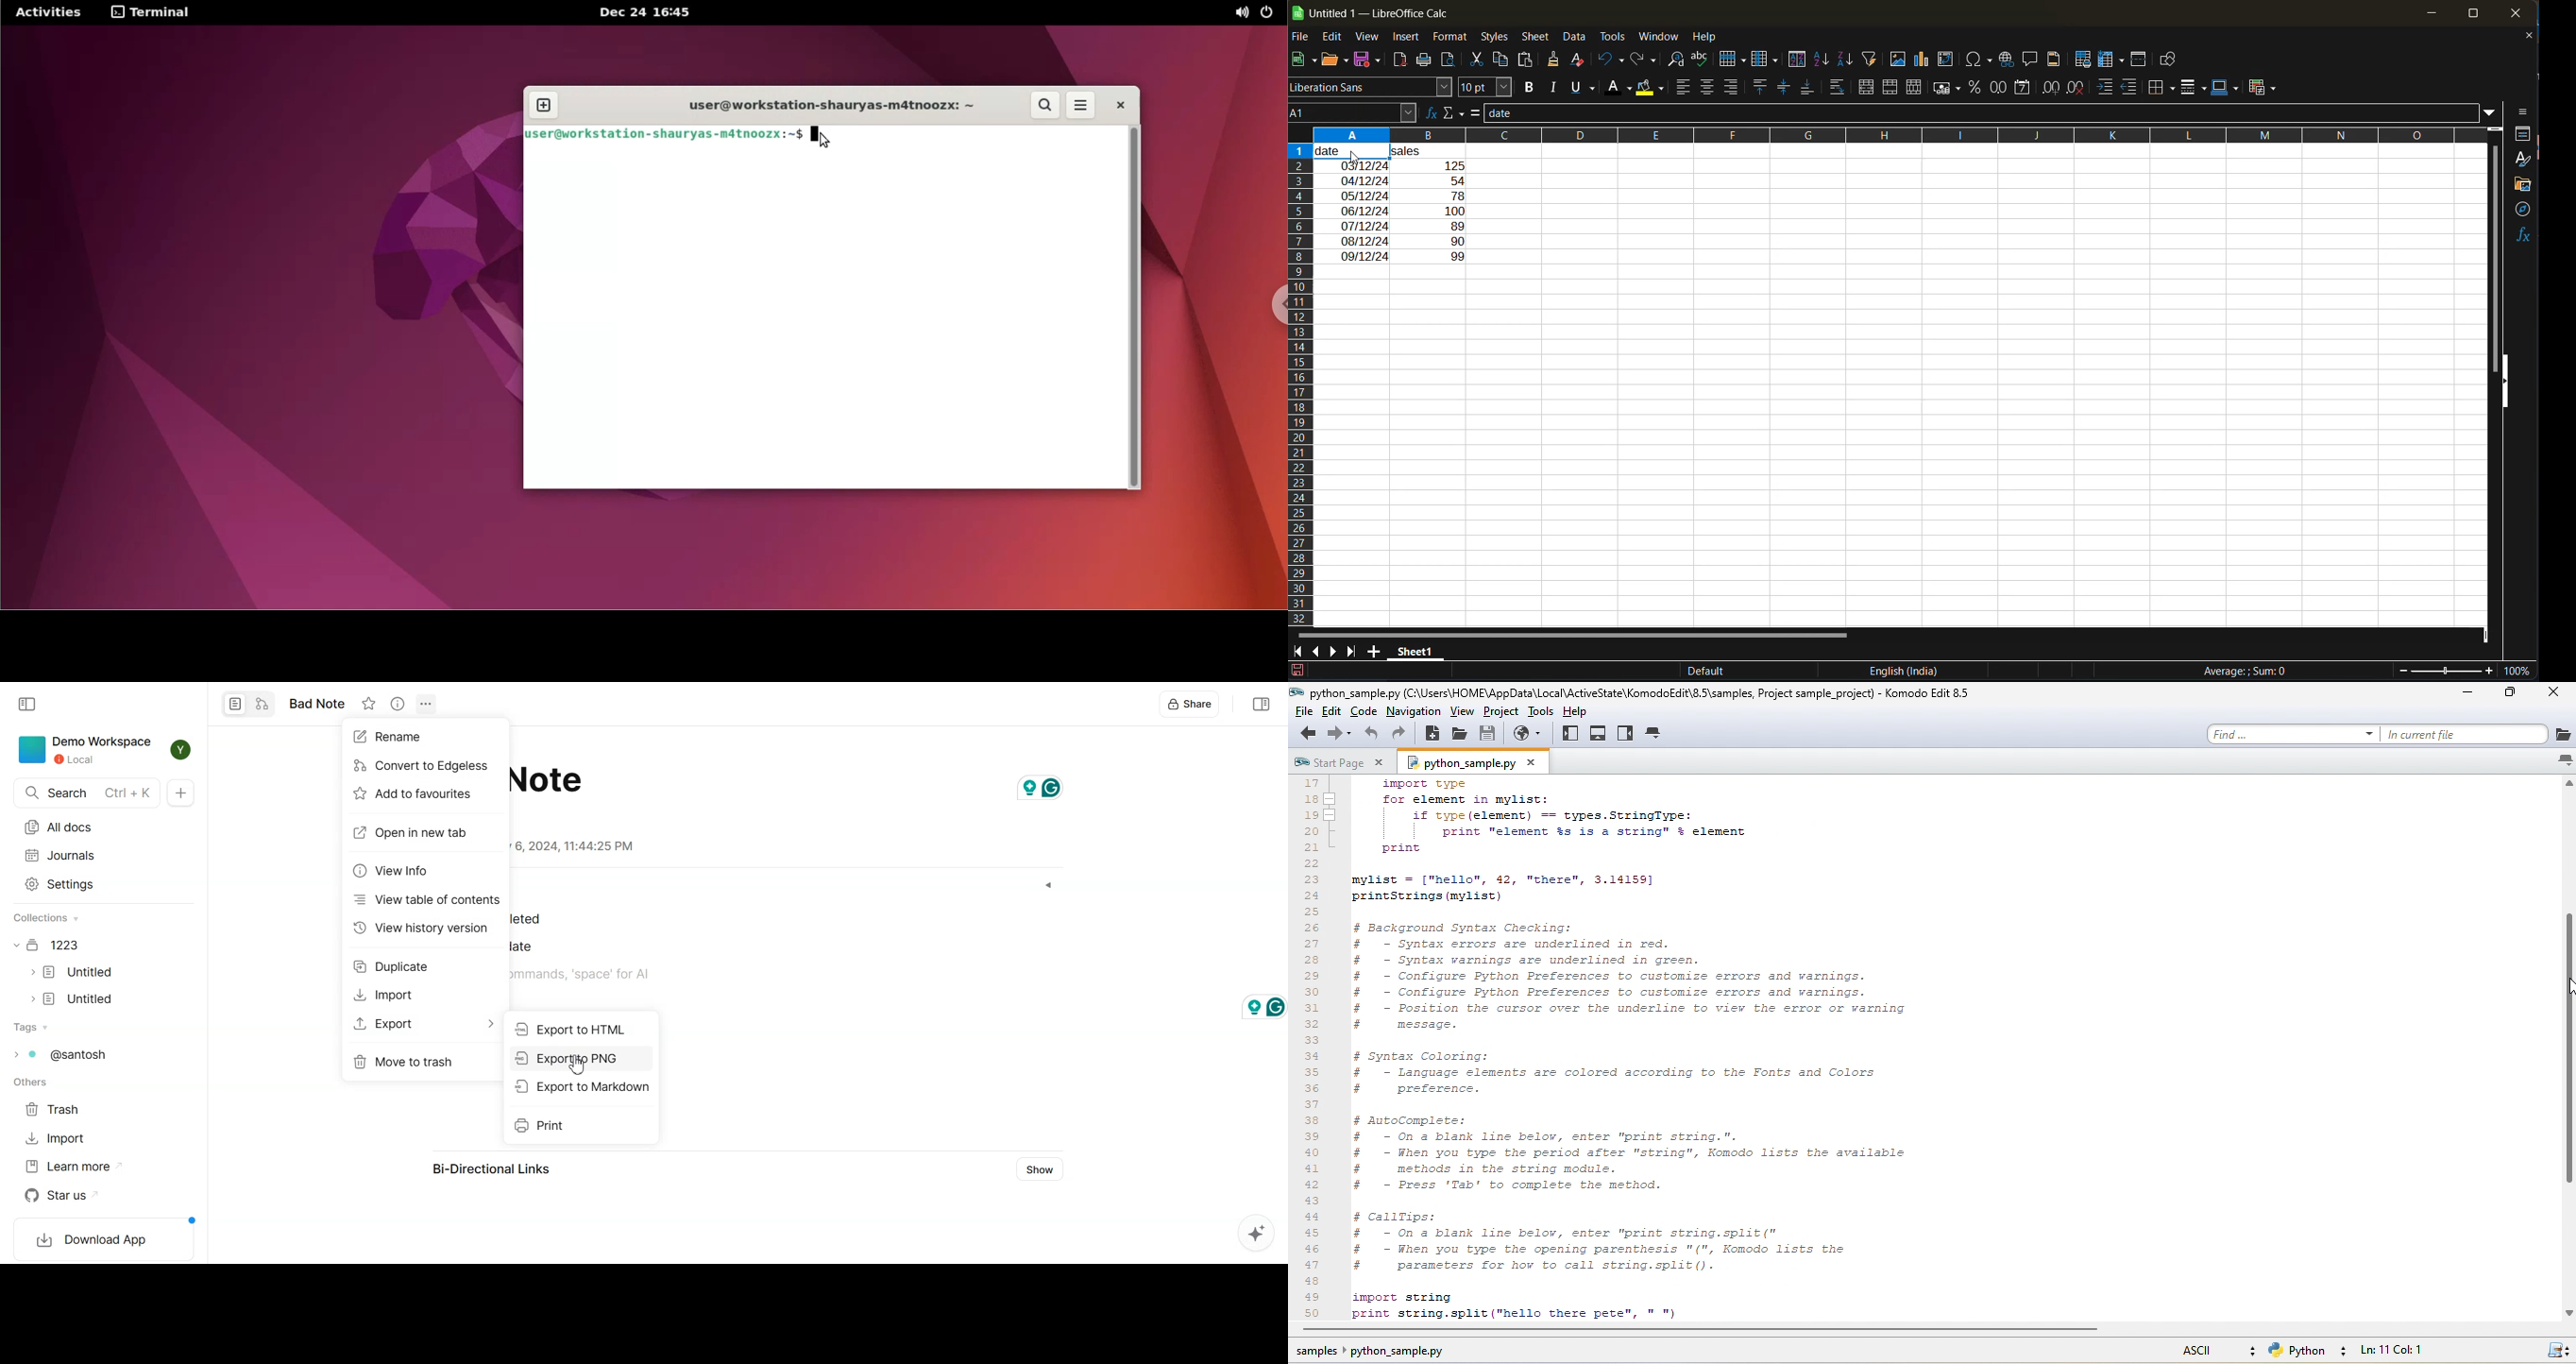  I want to click on save, so click(1371, 59).